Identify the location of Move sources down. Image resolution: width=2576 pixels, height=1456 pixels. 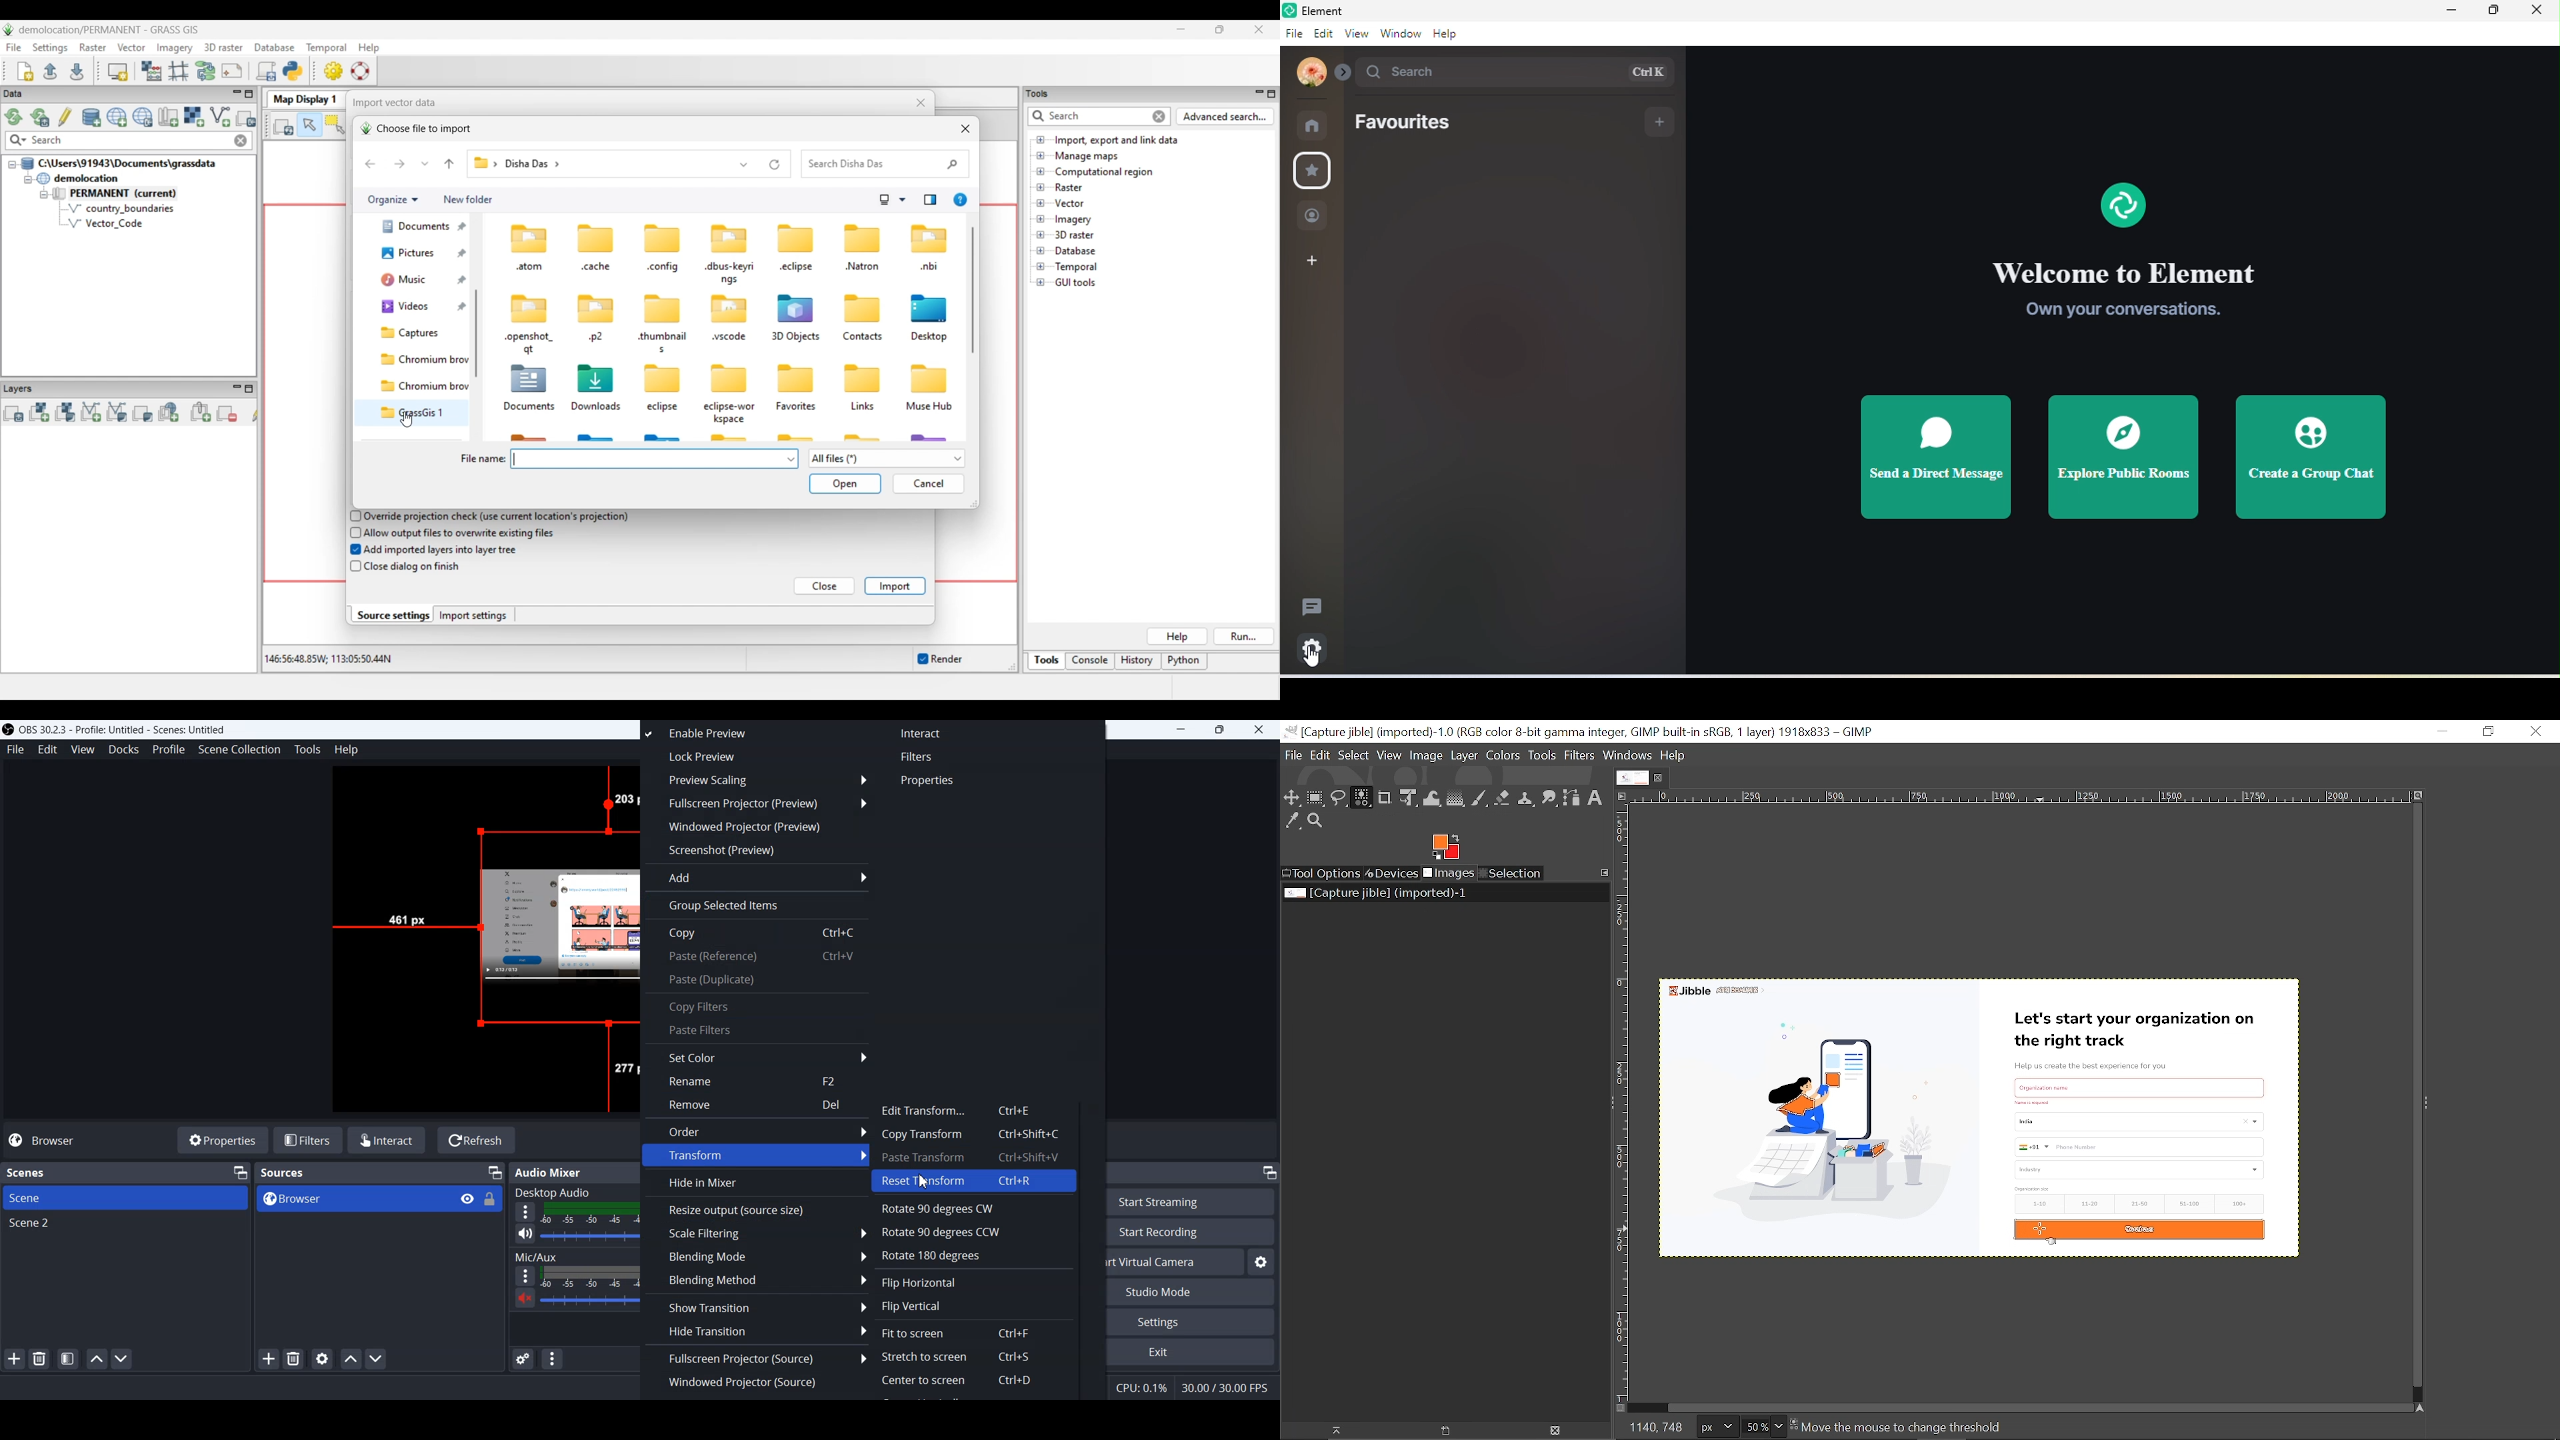
(375, 1358).